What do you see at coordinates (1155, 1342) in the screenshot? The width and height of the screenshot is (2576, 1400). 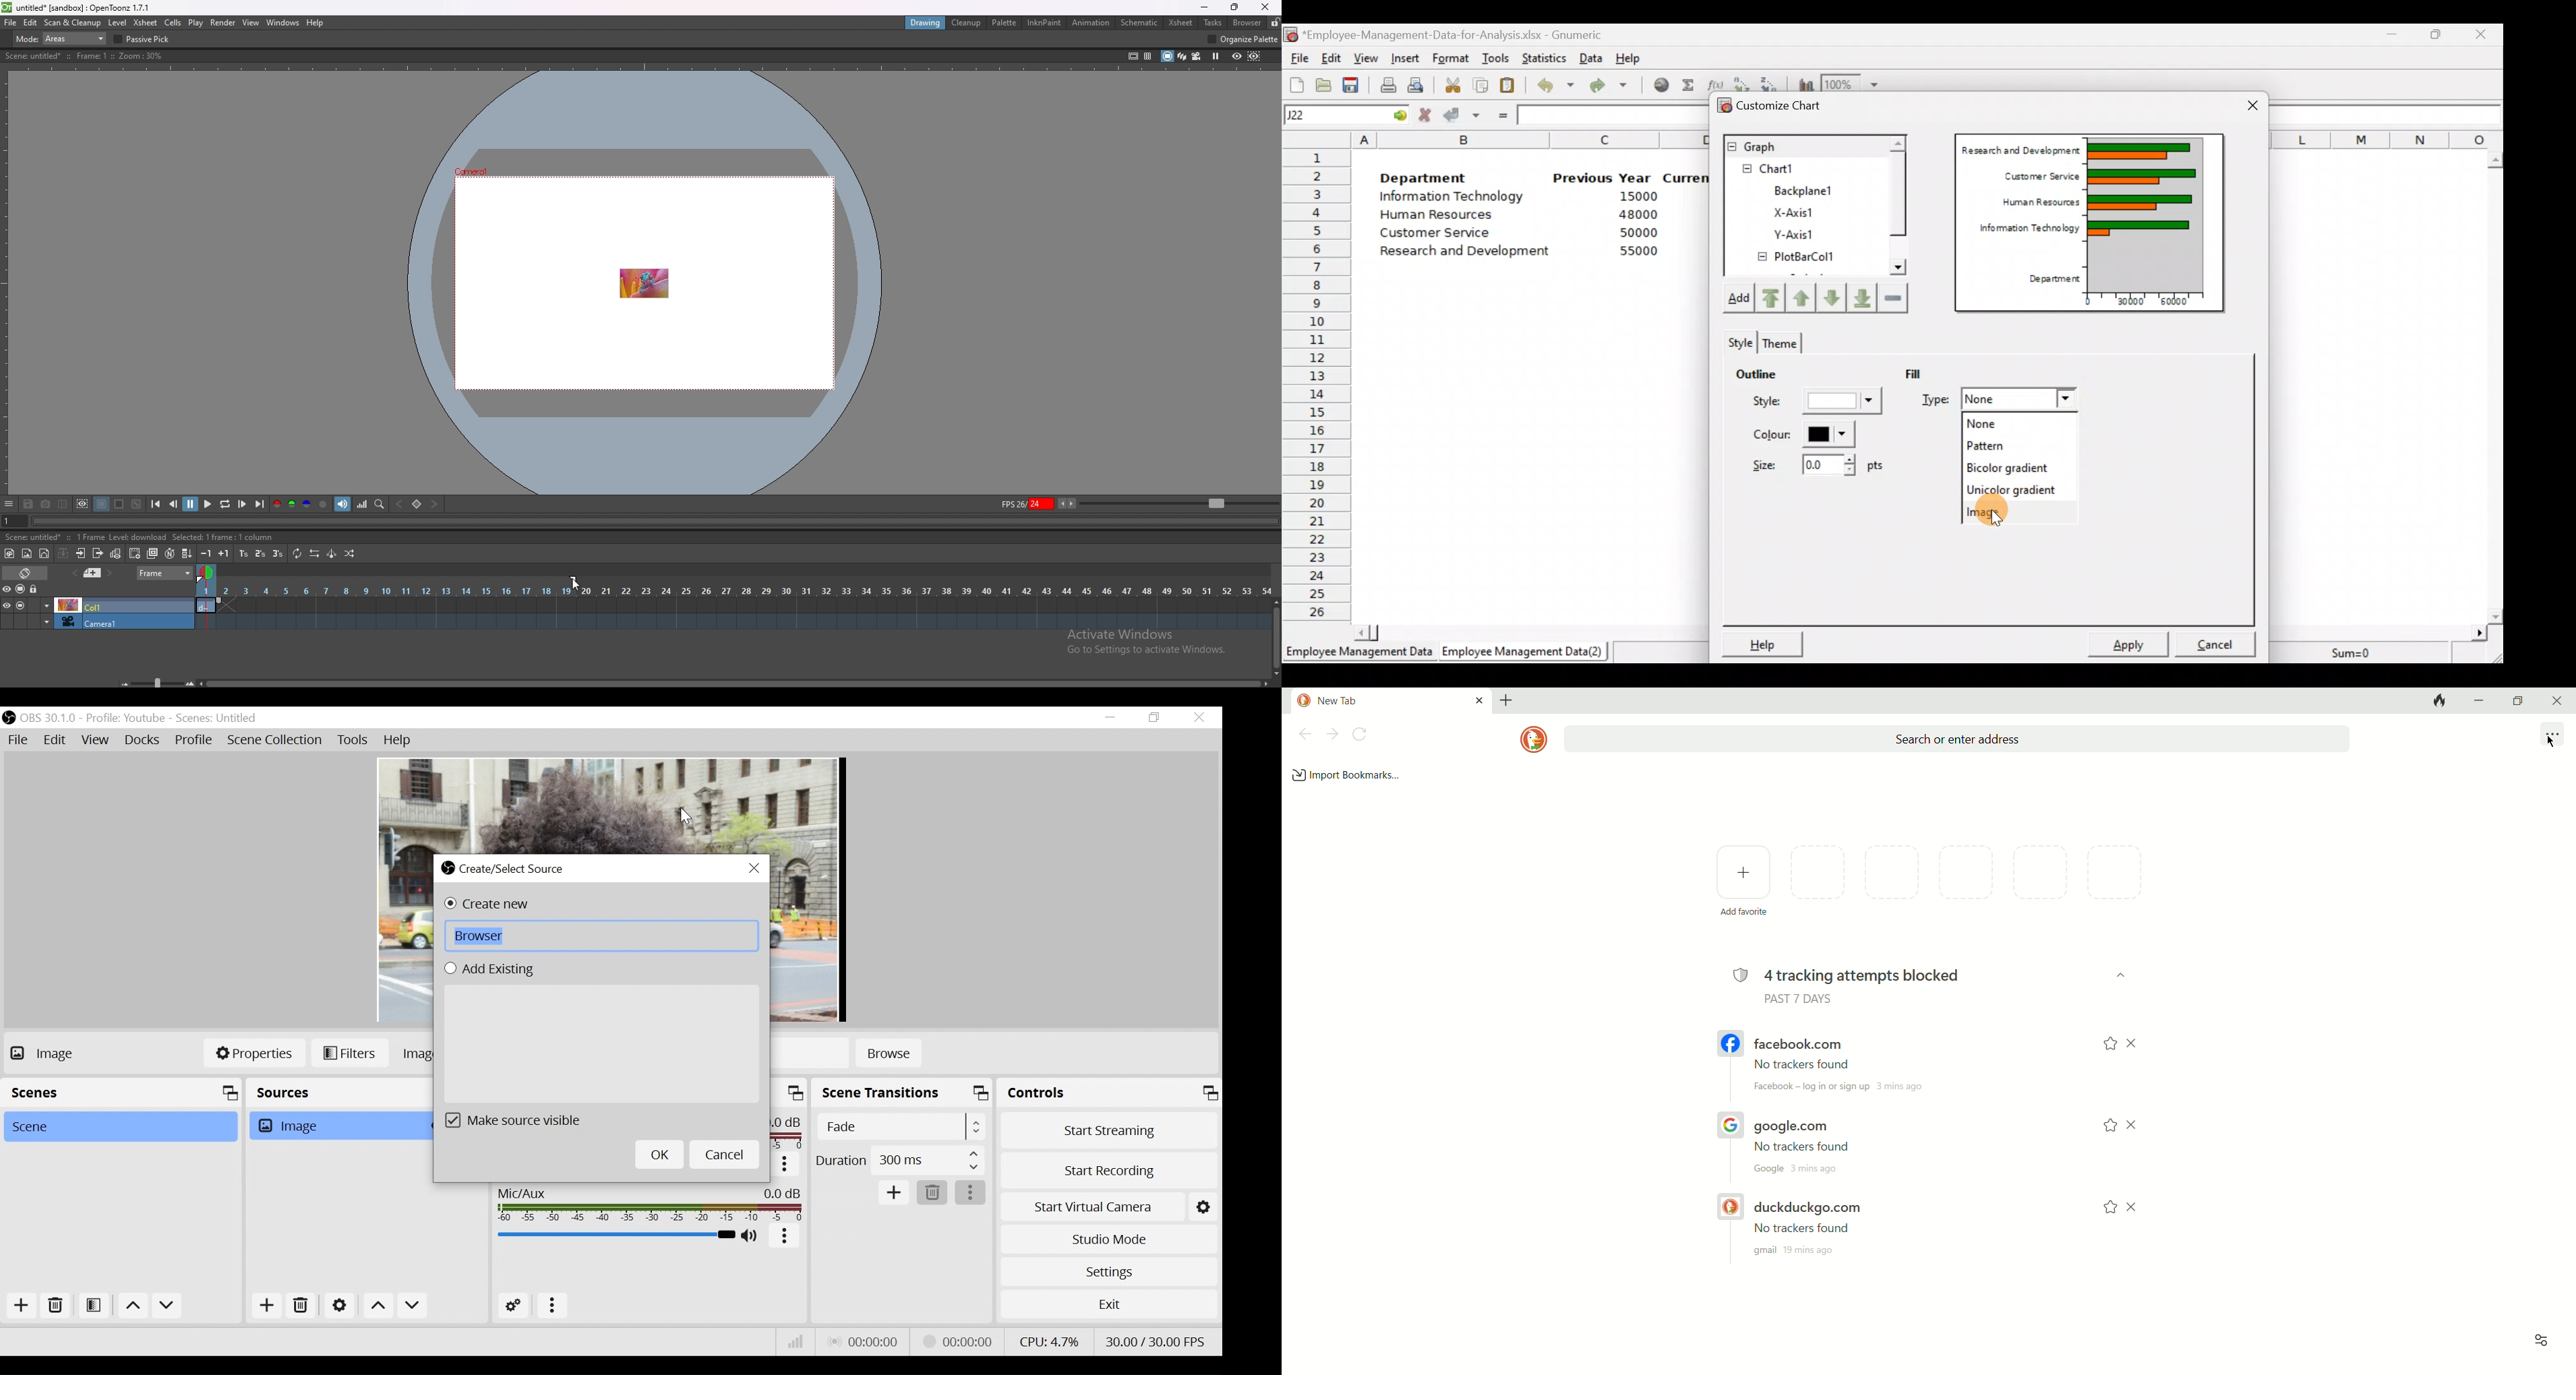 I see `Frame Per Second` at bounding box center [1155, 1342].